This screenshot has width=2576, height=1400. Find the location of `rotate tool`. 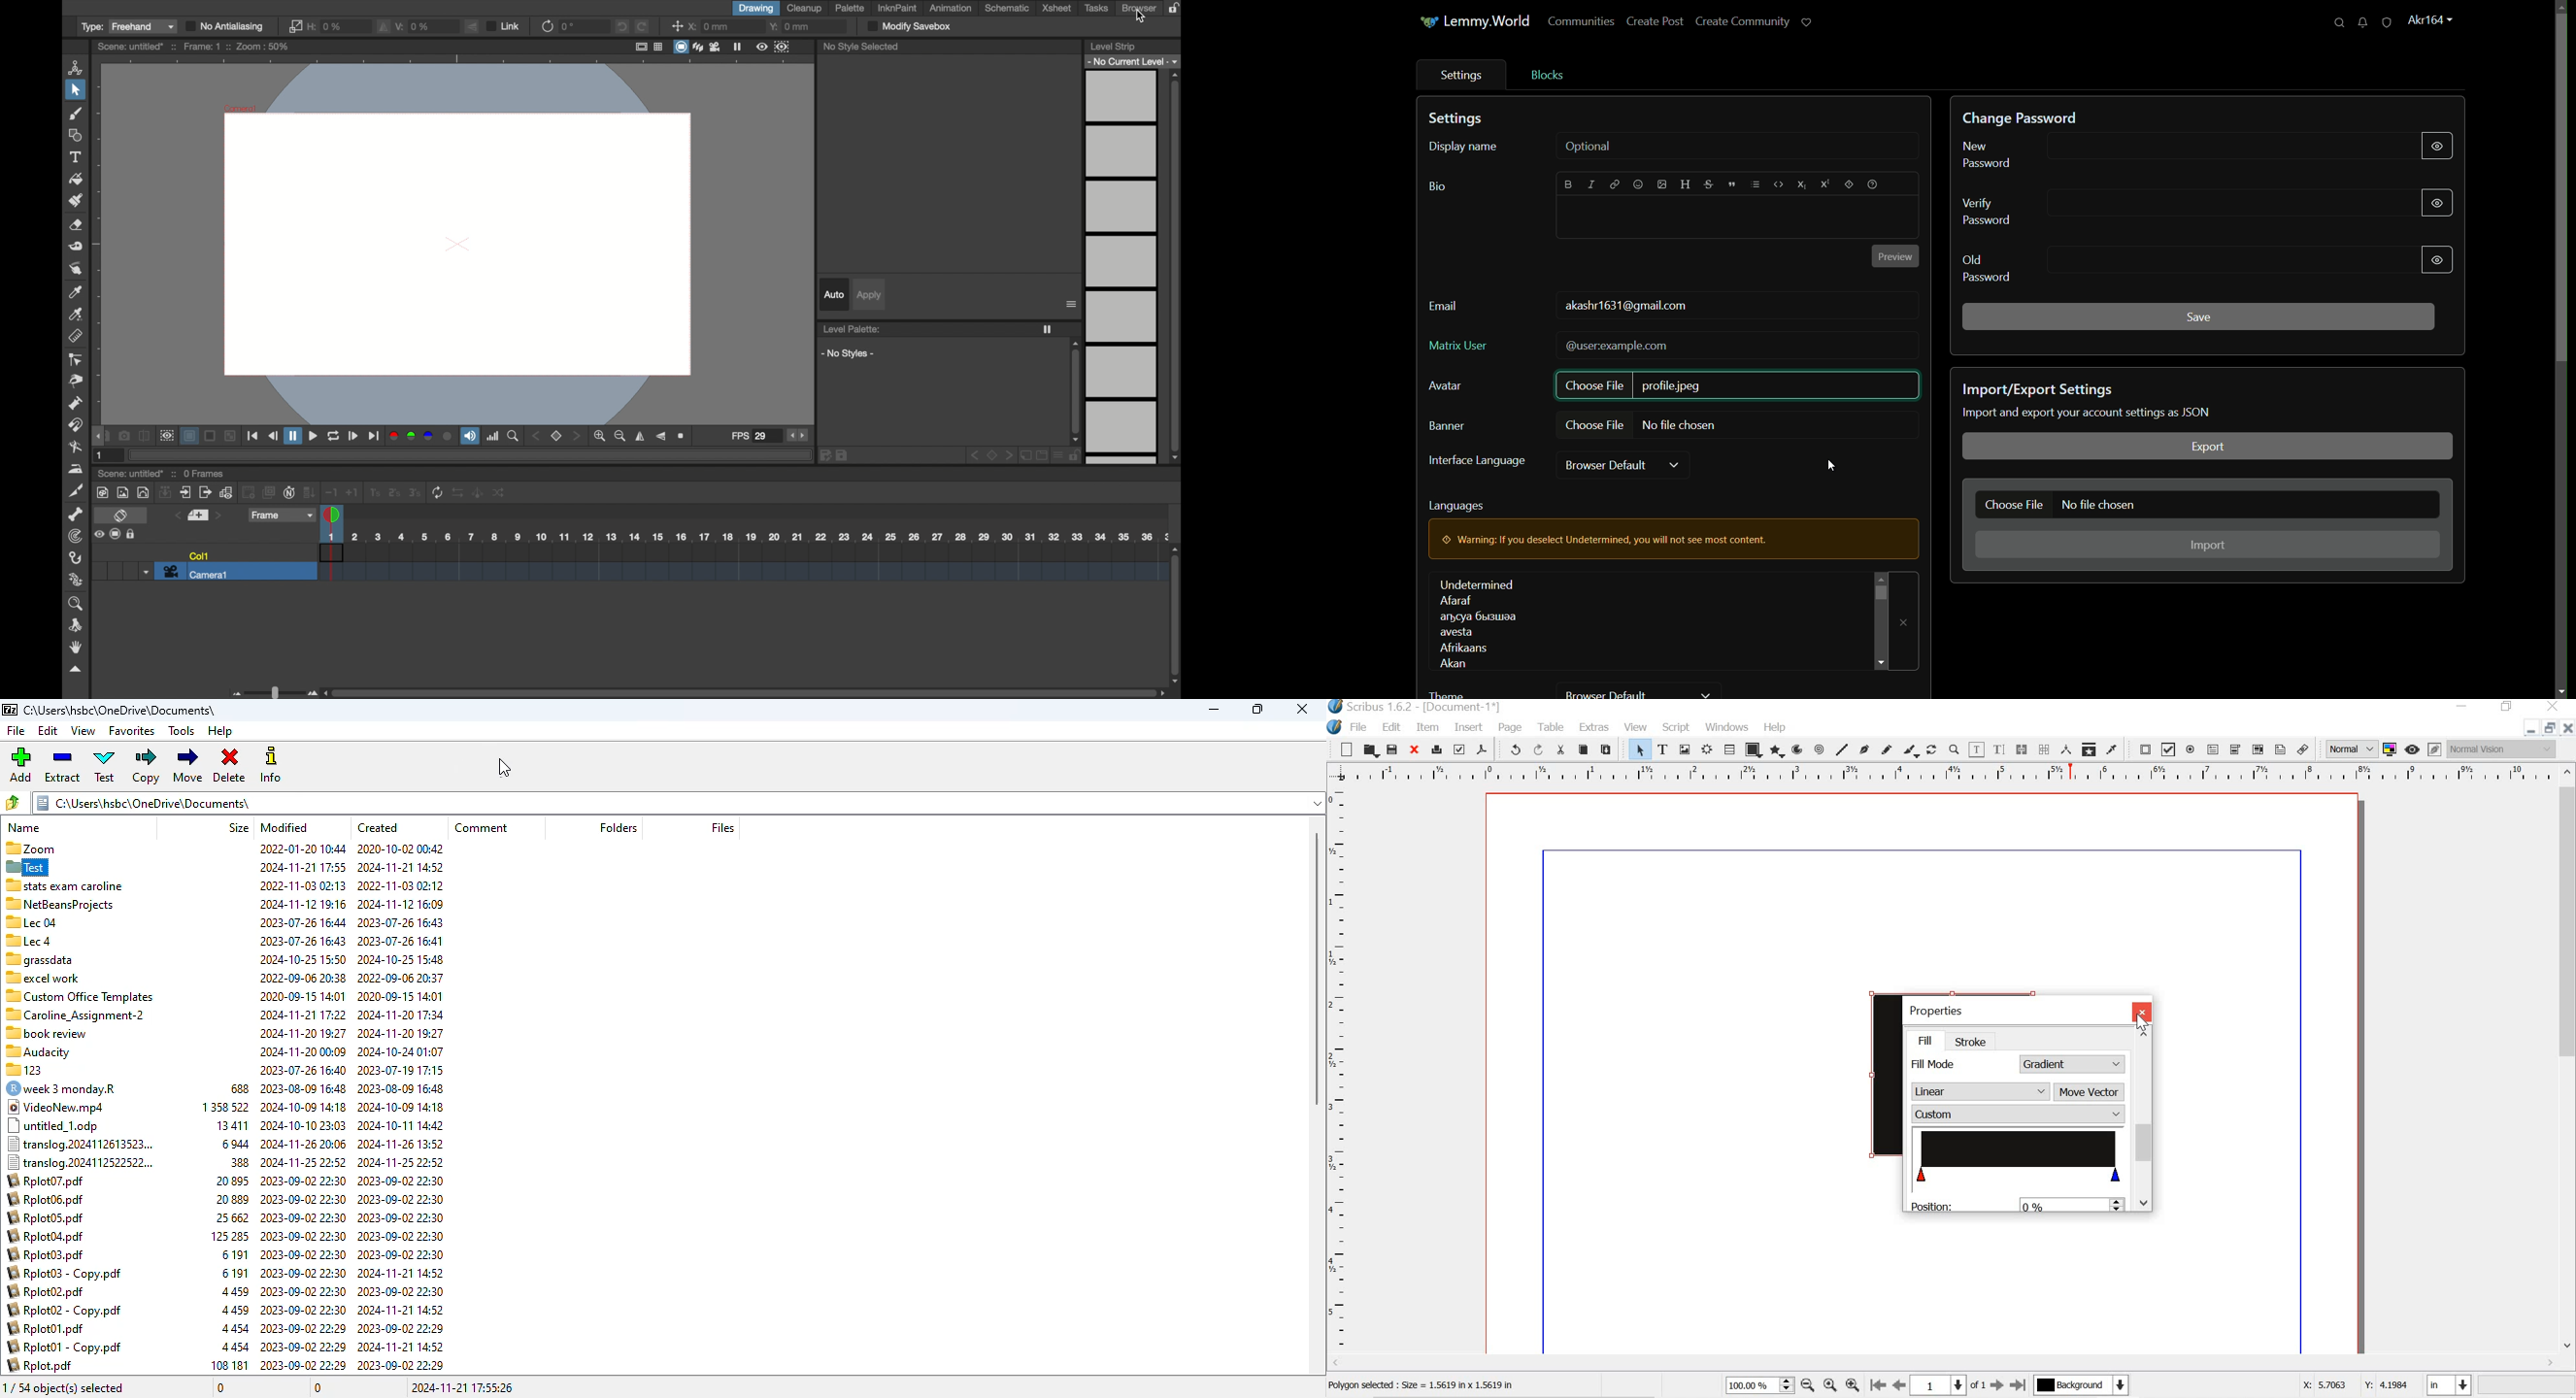

rotate tool is located at coordinates (78, 625).